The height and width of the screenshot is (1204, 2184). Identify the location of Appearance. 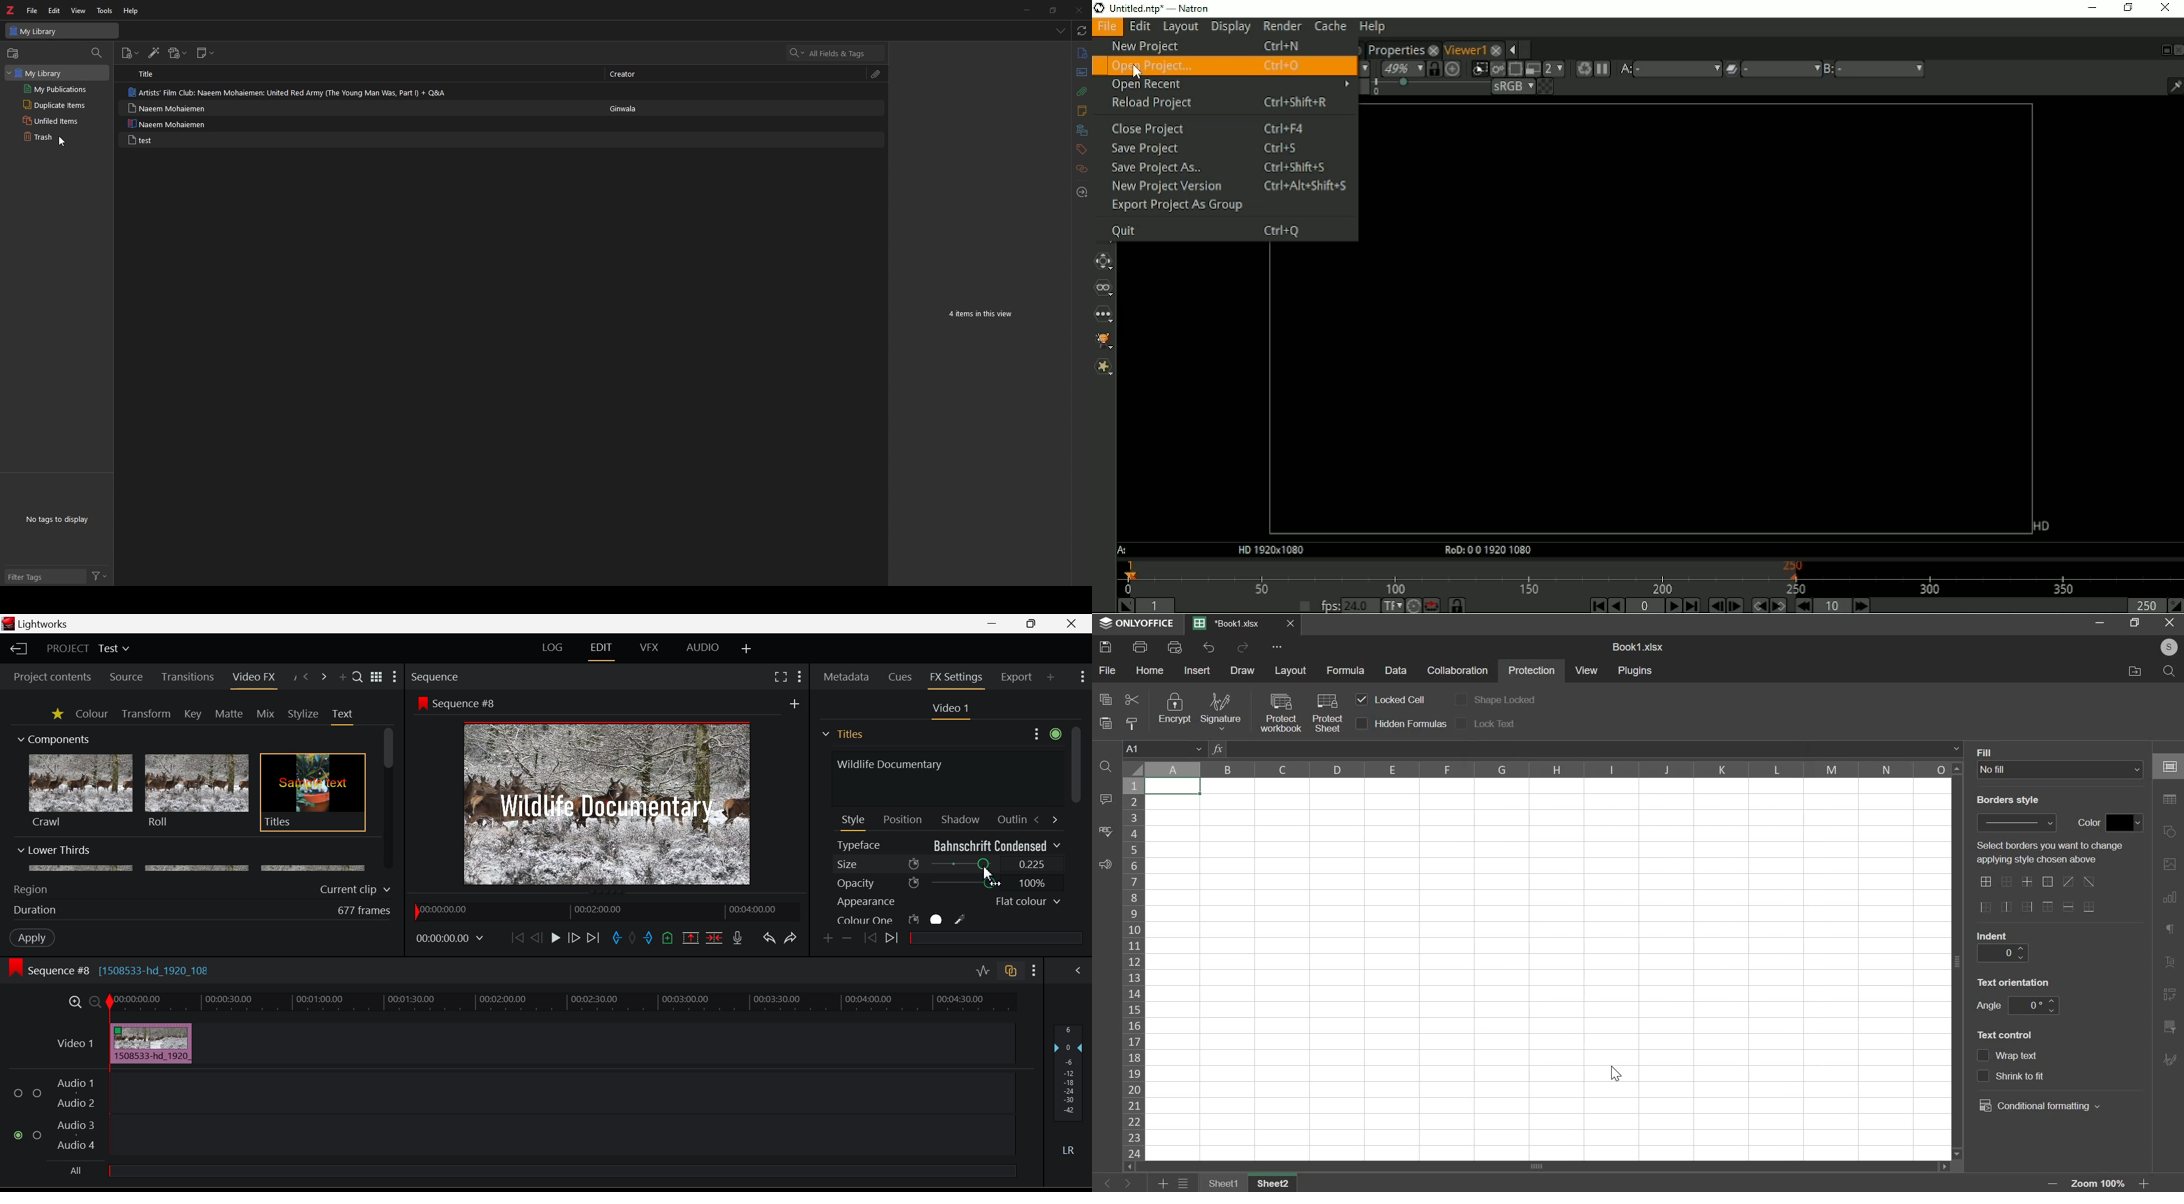
(948, 902).